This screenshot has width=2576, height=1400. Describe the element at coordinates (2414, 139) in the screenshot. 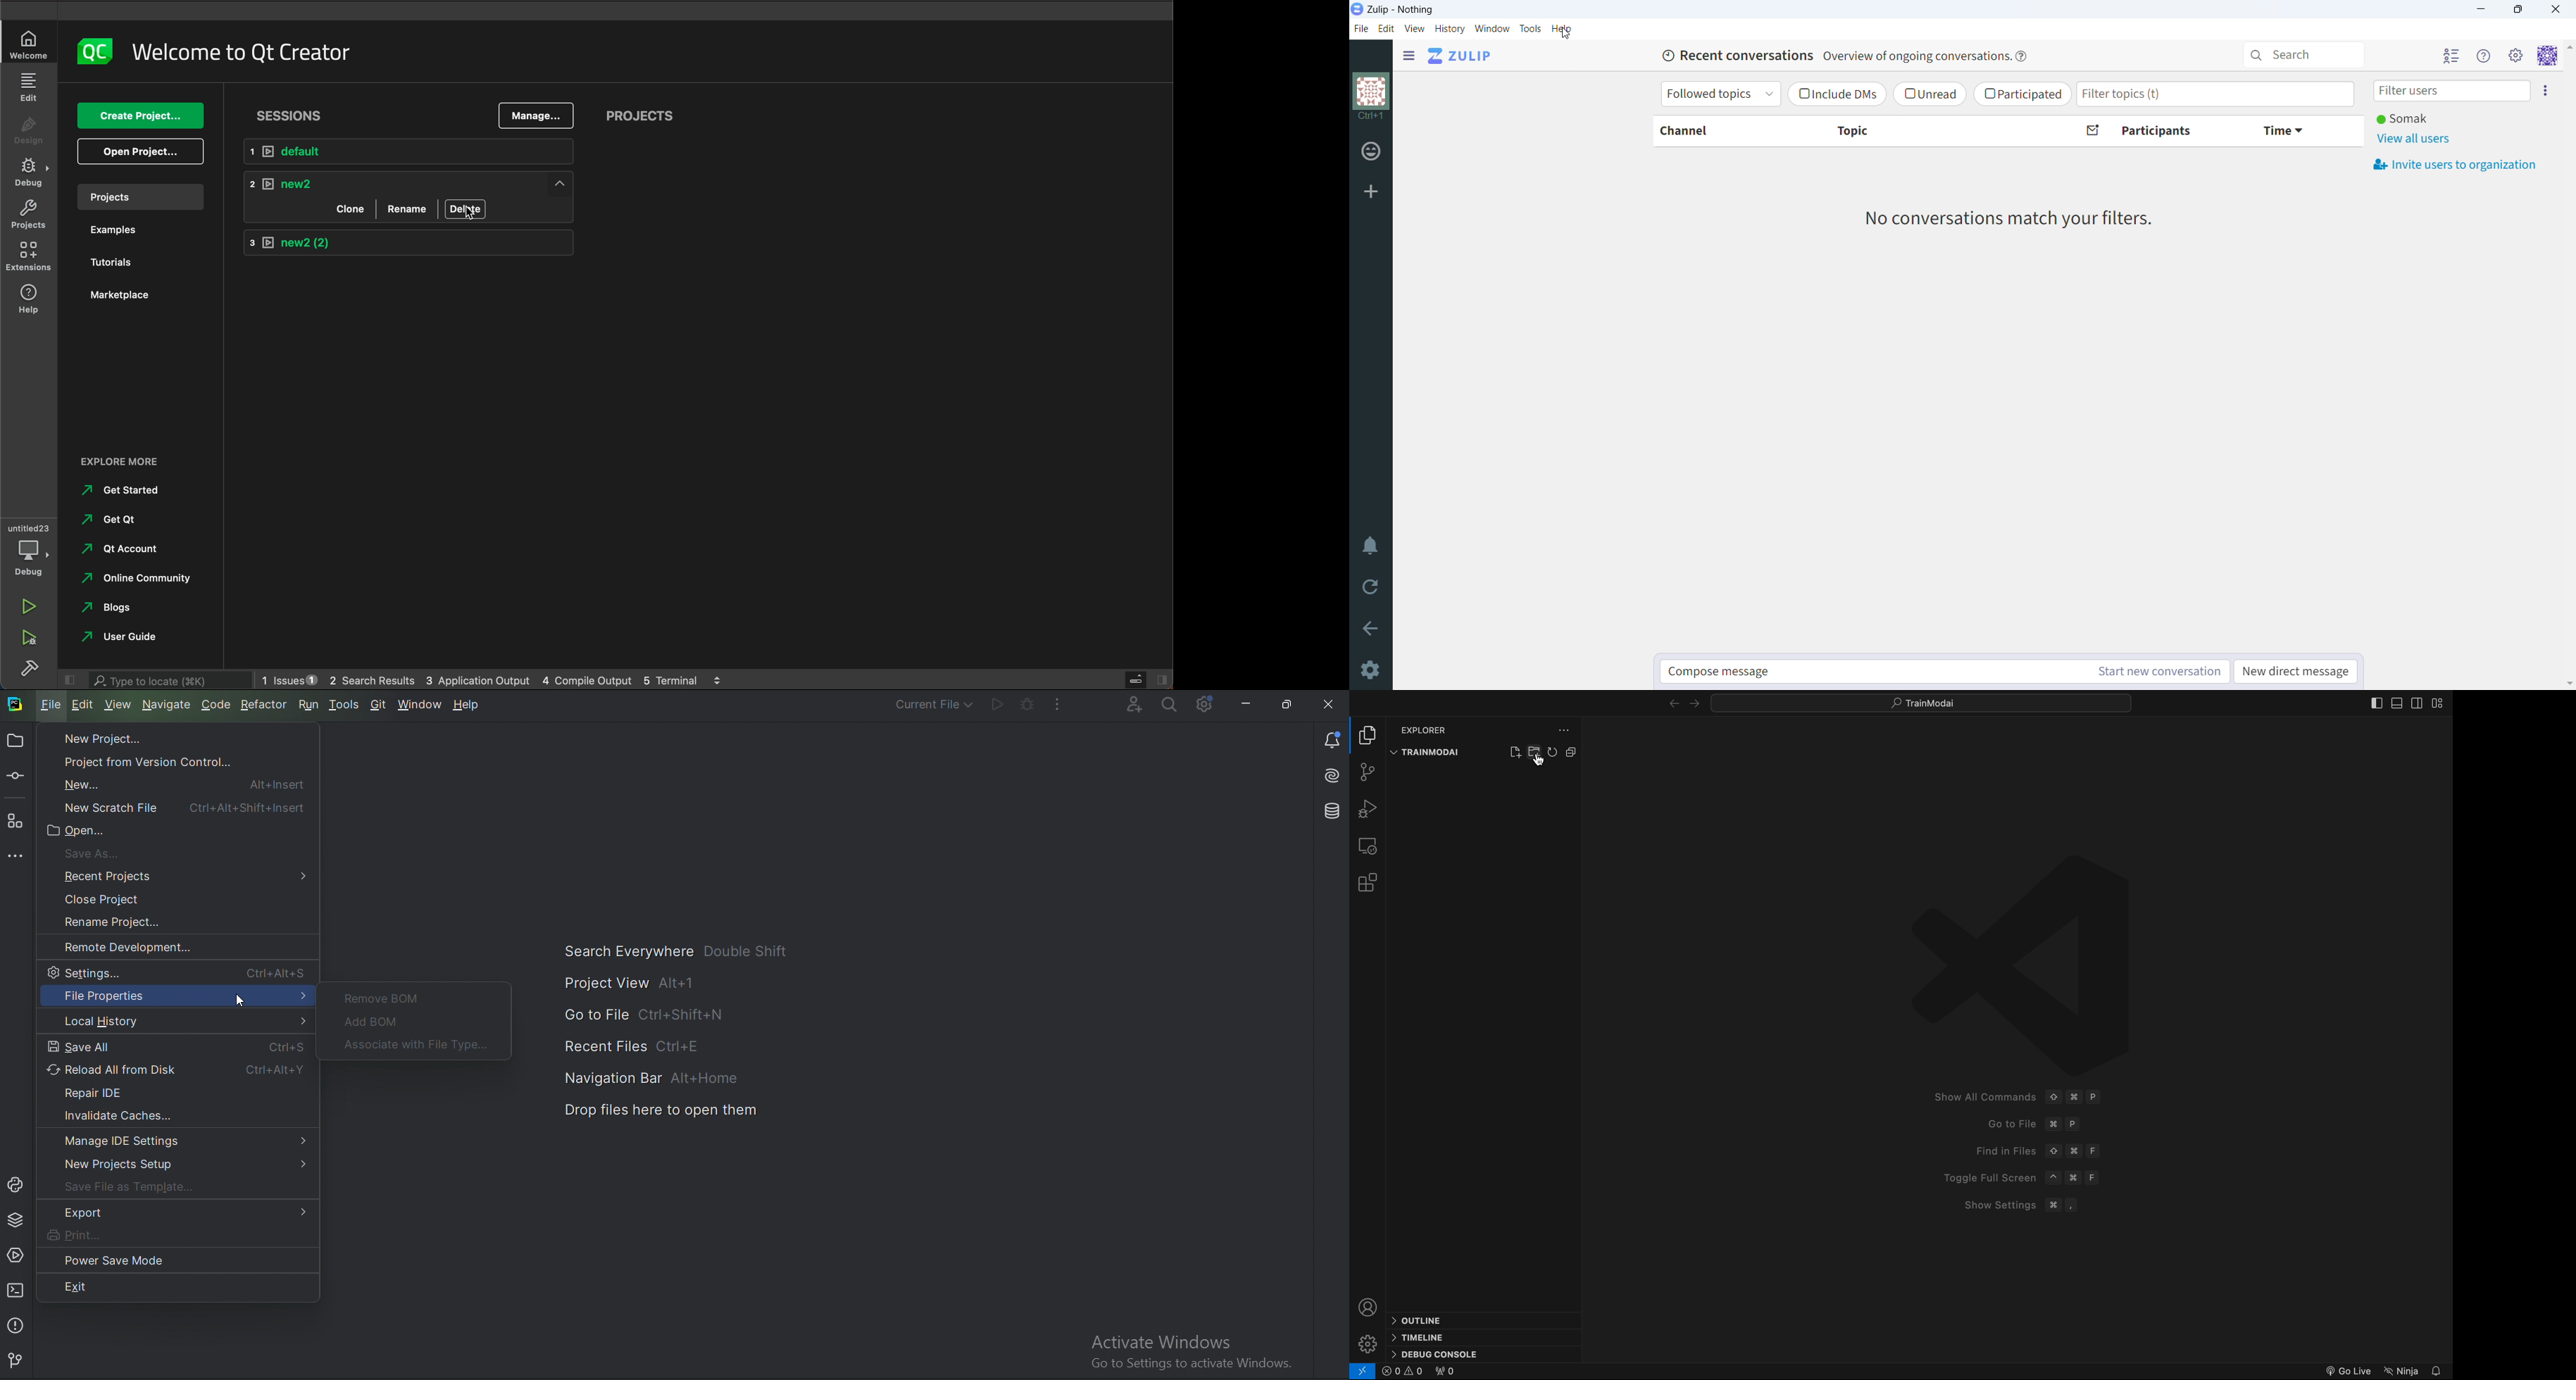

I see `view all users` at that location.